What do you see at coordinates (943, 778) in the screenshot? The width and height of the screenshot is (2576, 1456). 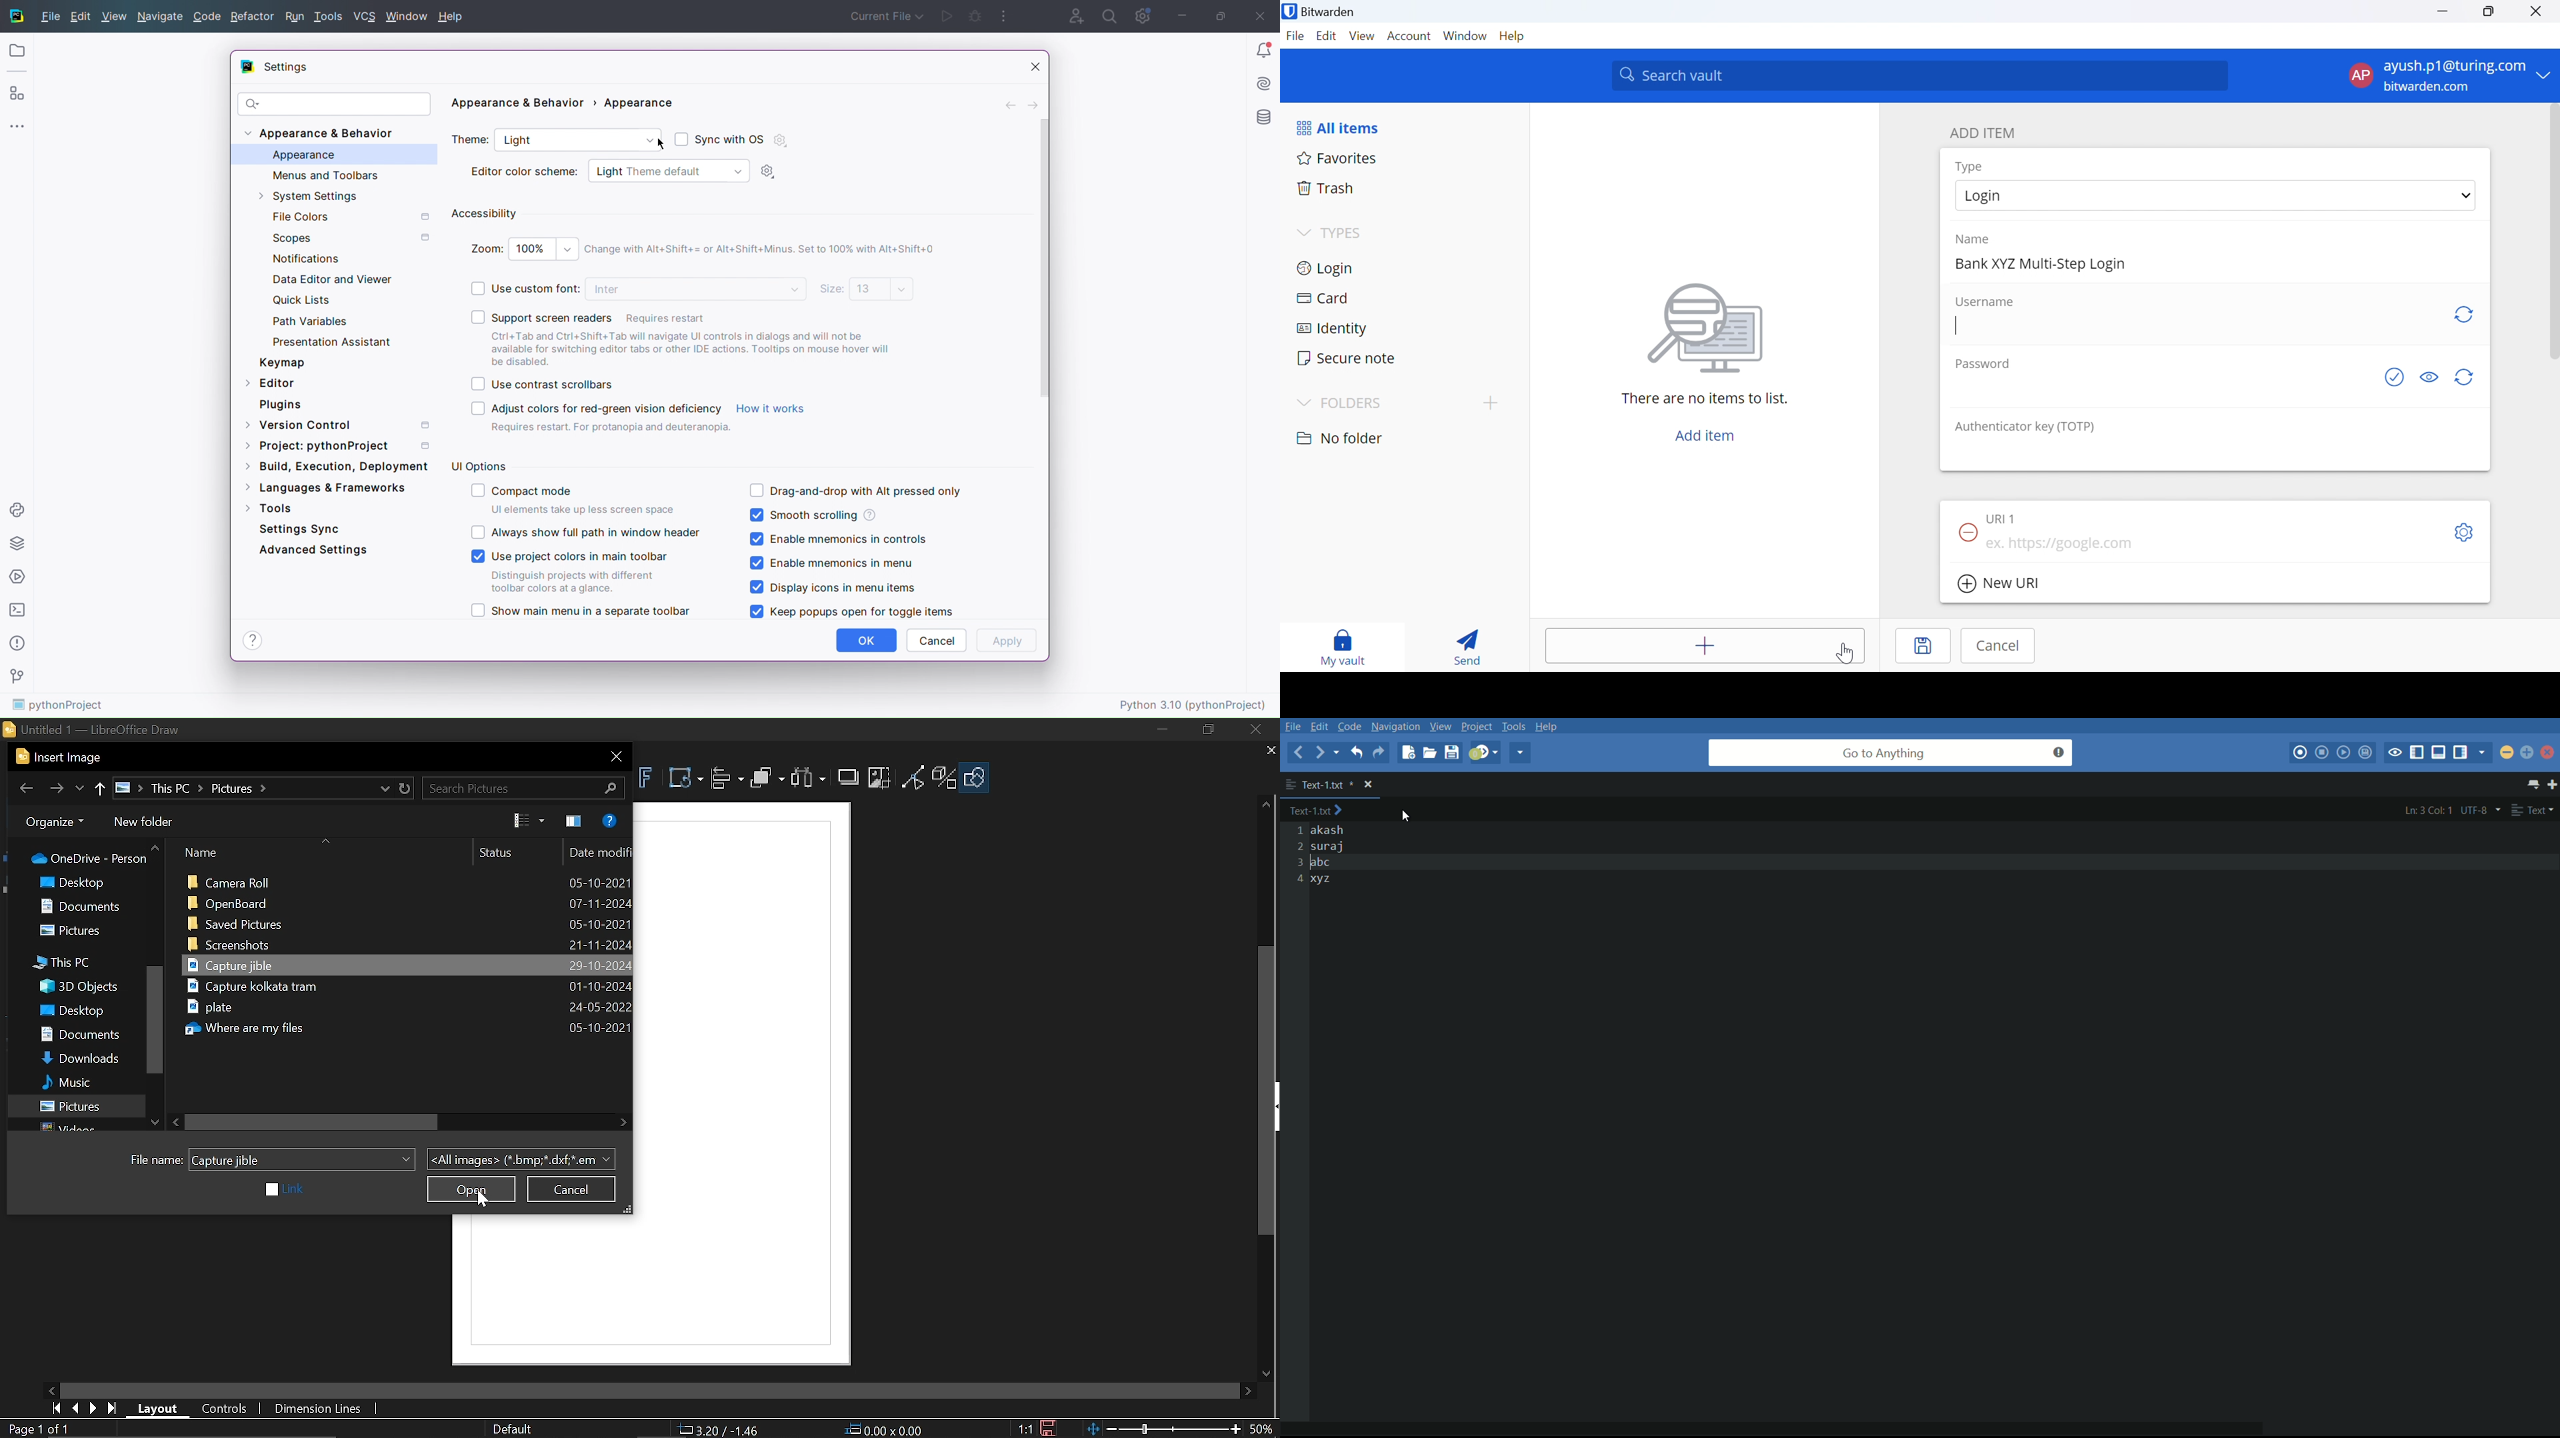 I see `Toggle extrusion` at bounding box center [943, 778].